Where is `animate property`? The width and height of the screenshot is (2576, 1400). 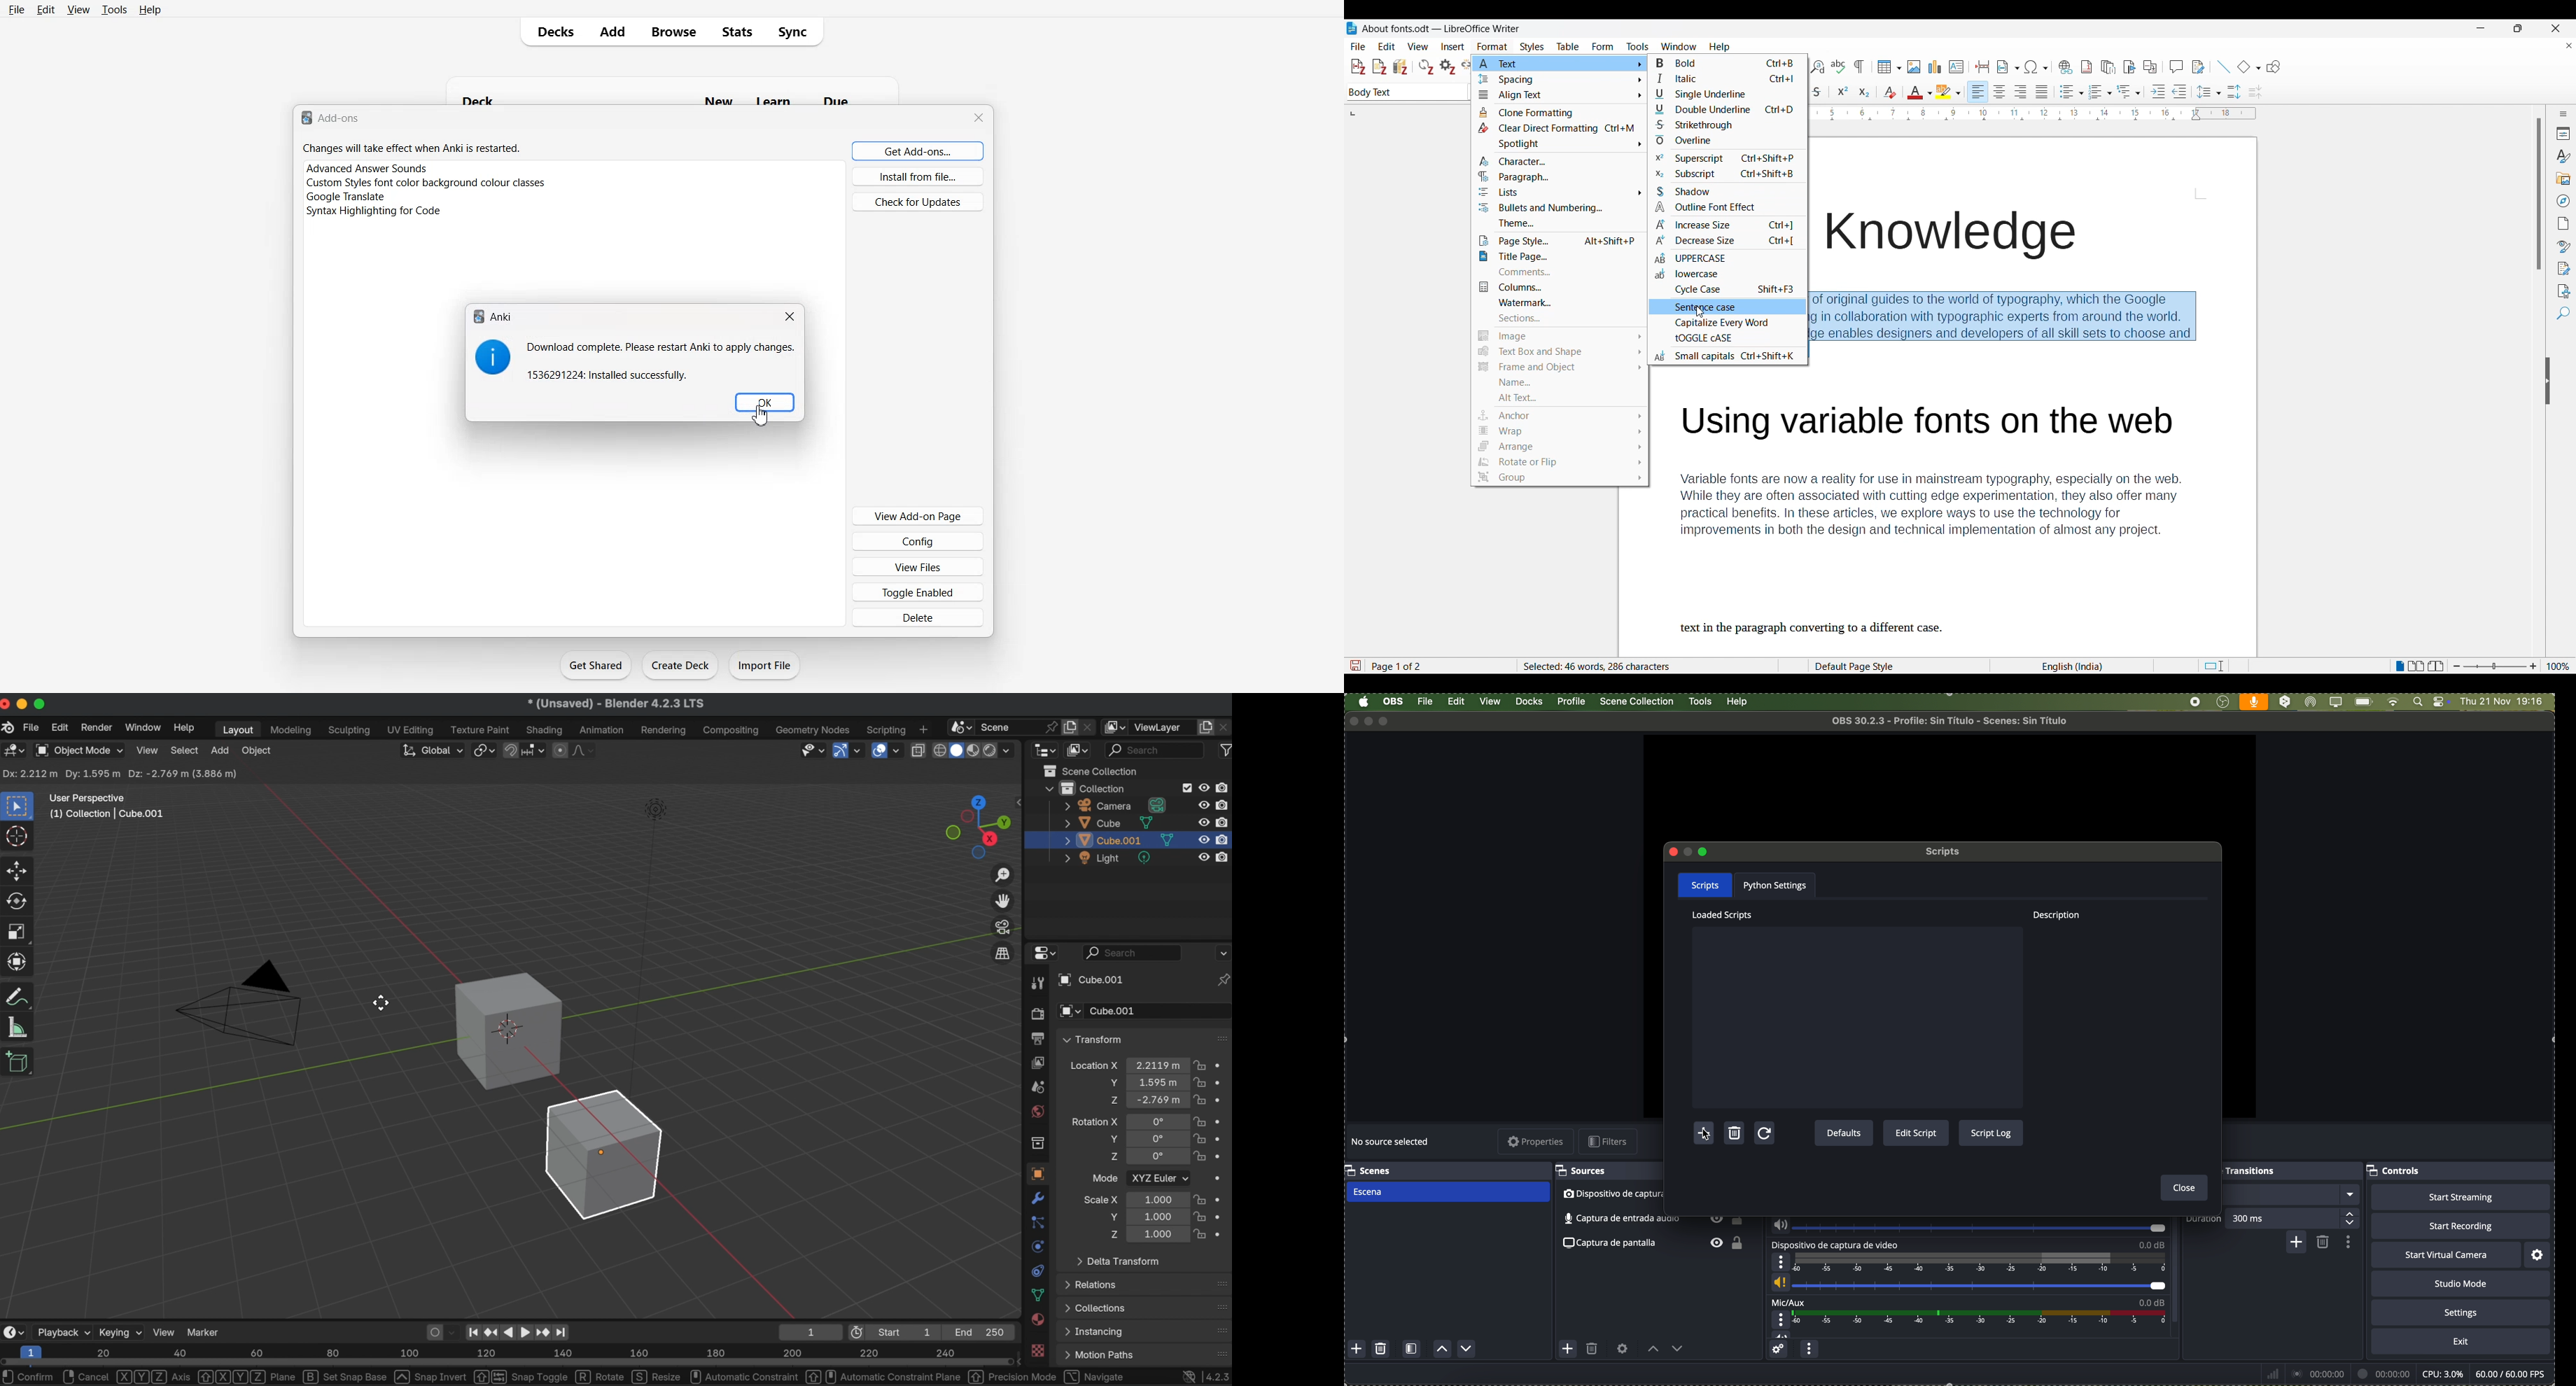
animate property is located at coordinates (1221, 1066).